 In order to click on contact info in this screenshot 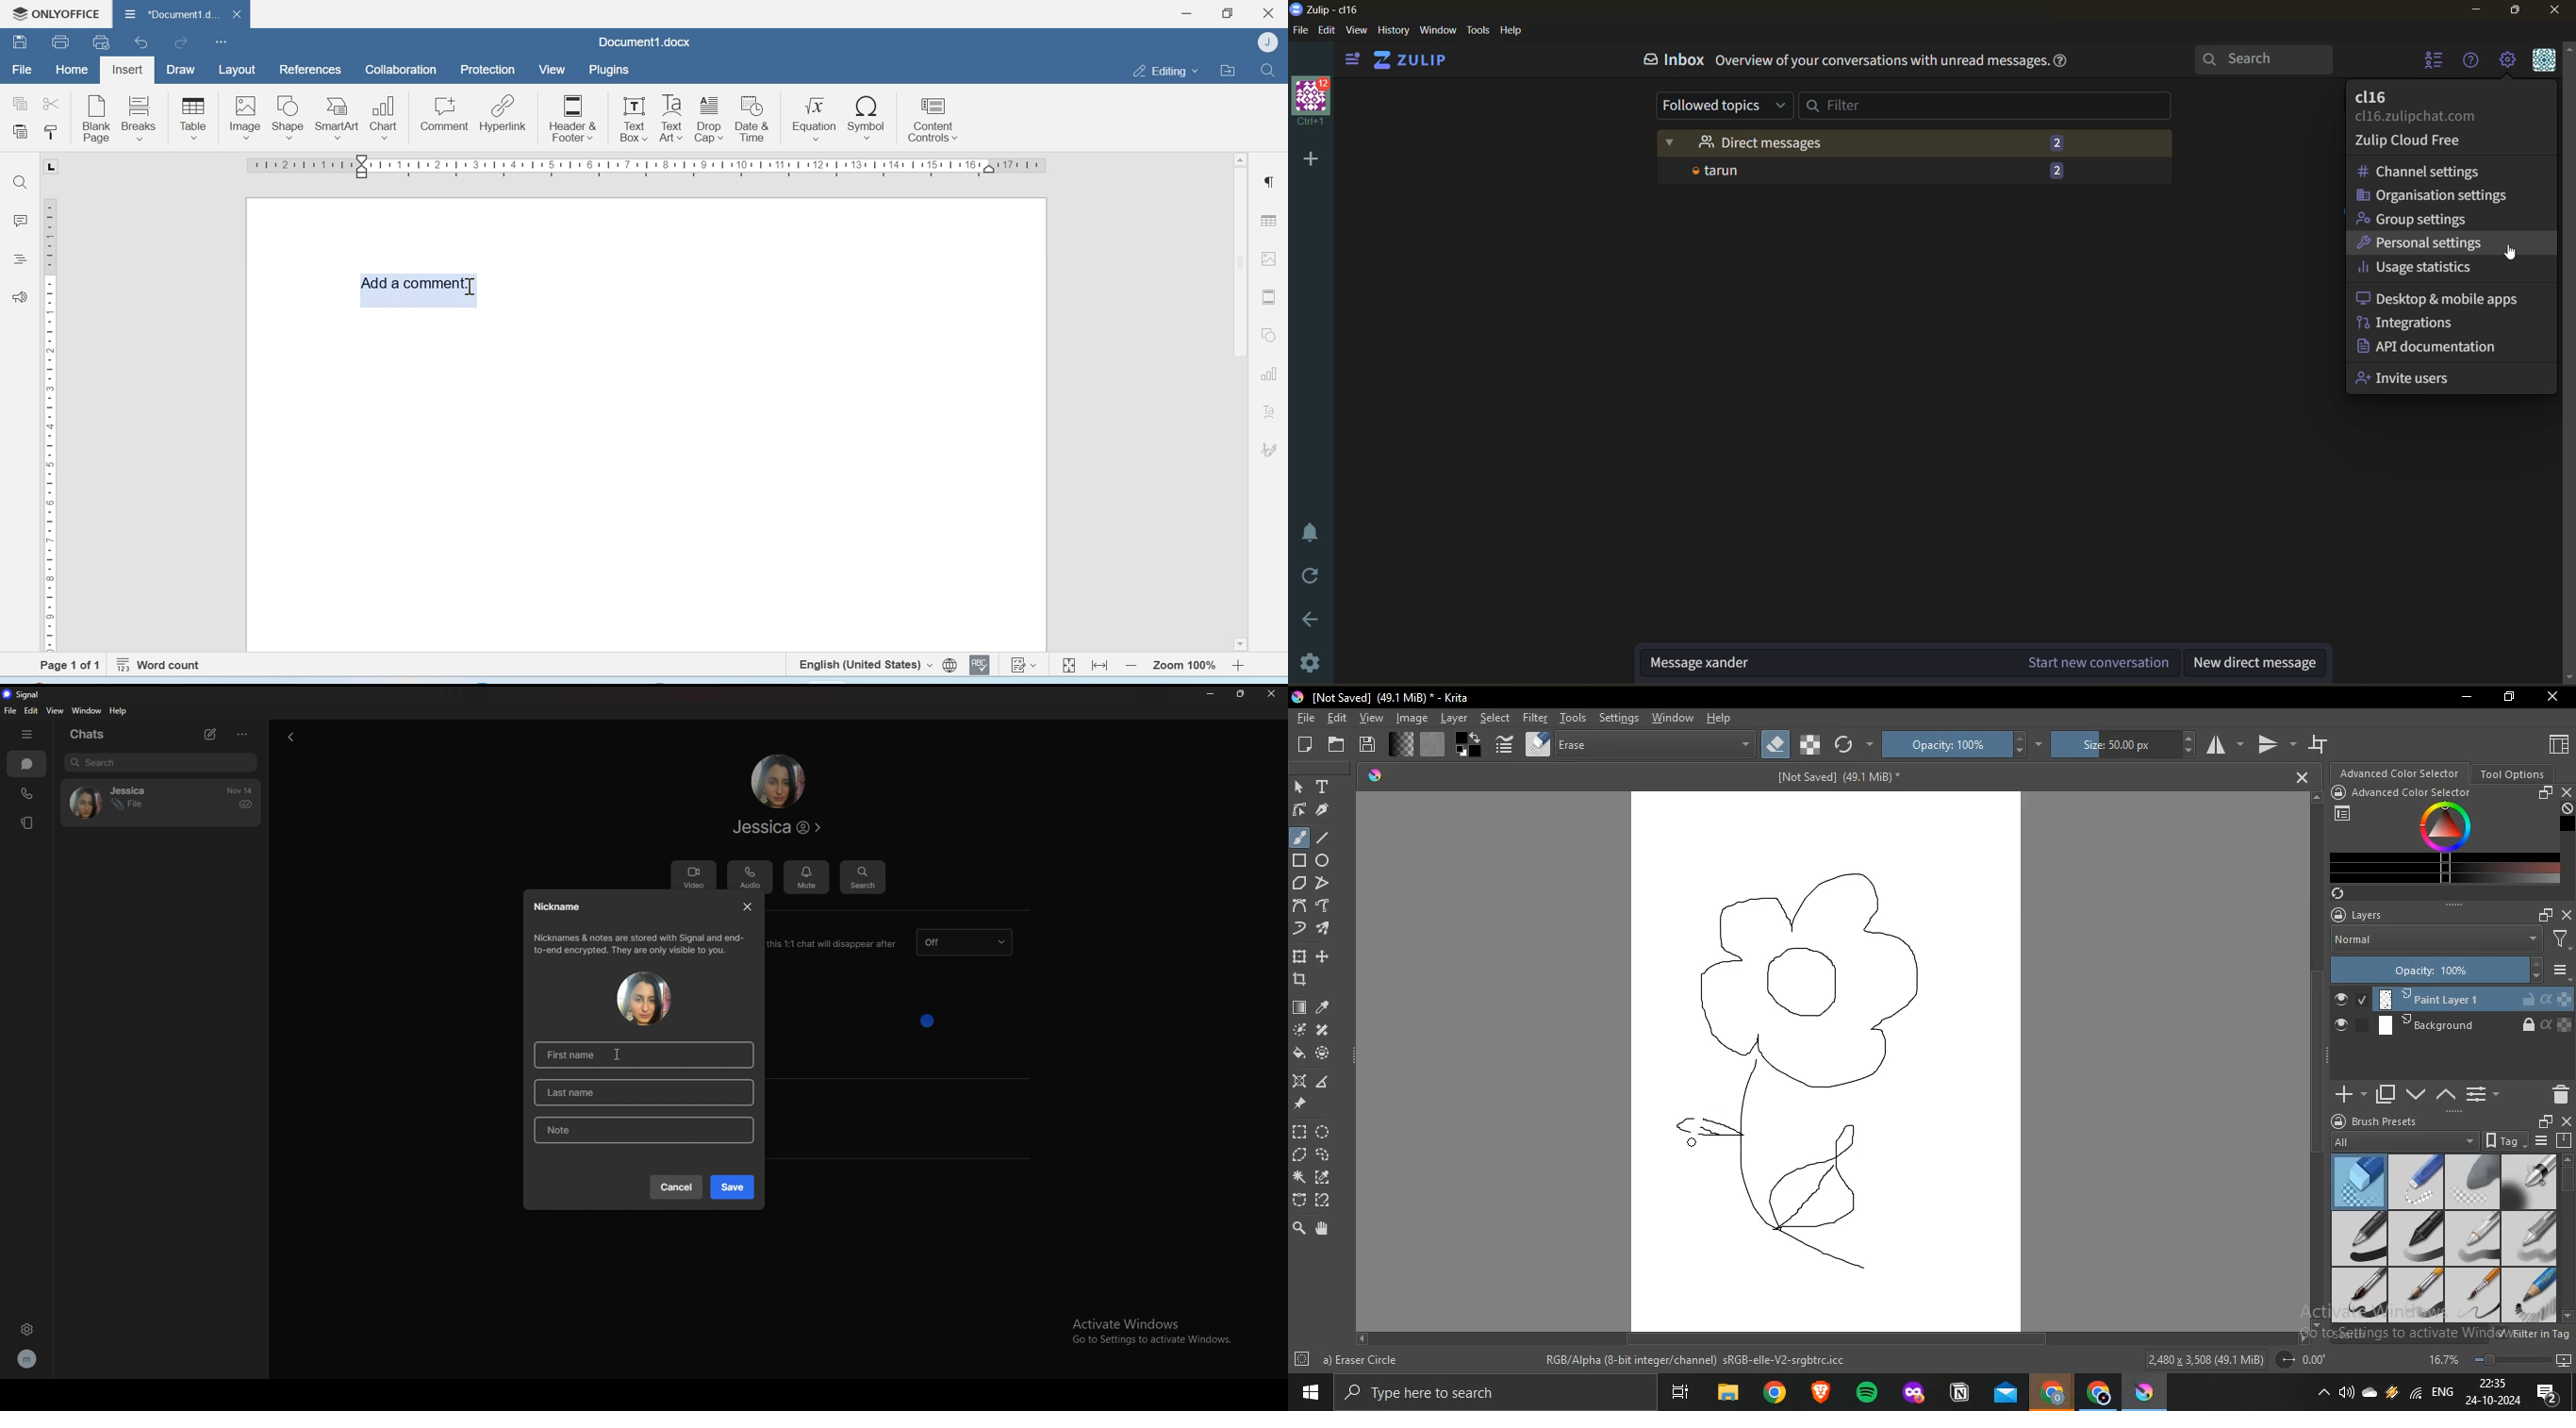, I will do `click(776, 827)`.